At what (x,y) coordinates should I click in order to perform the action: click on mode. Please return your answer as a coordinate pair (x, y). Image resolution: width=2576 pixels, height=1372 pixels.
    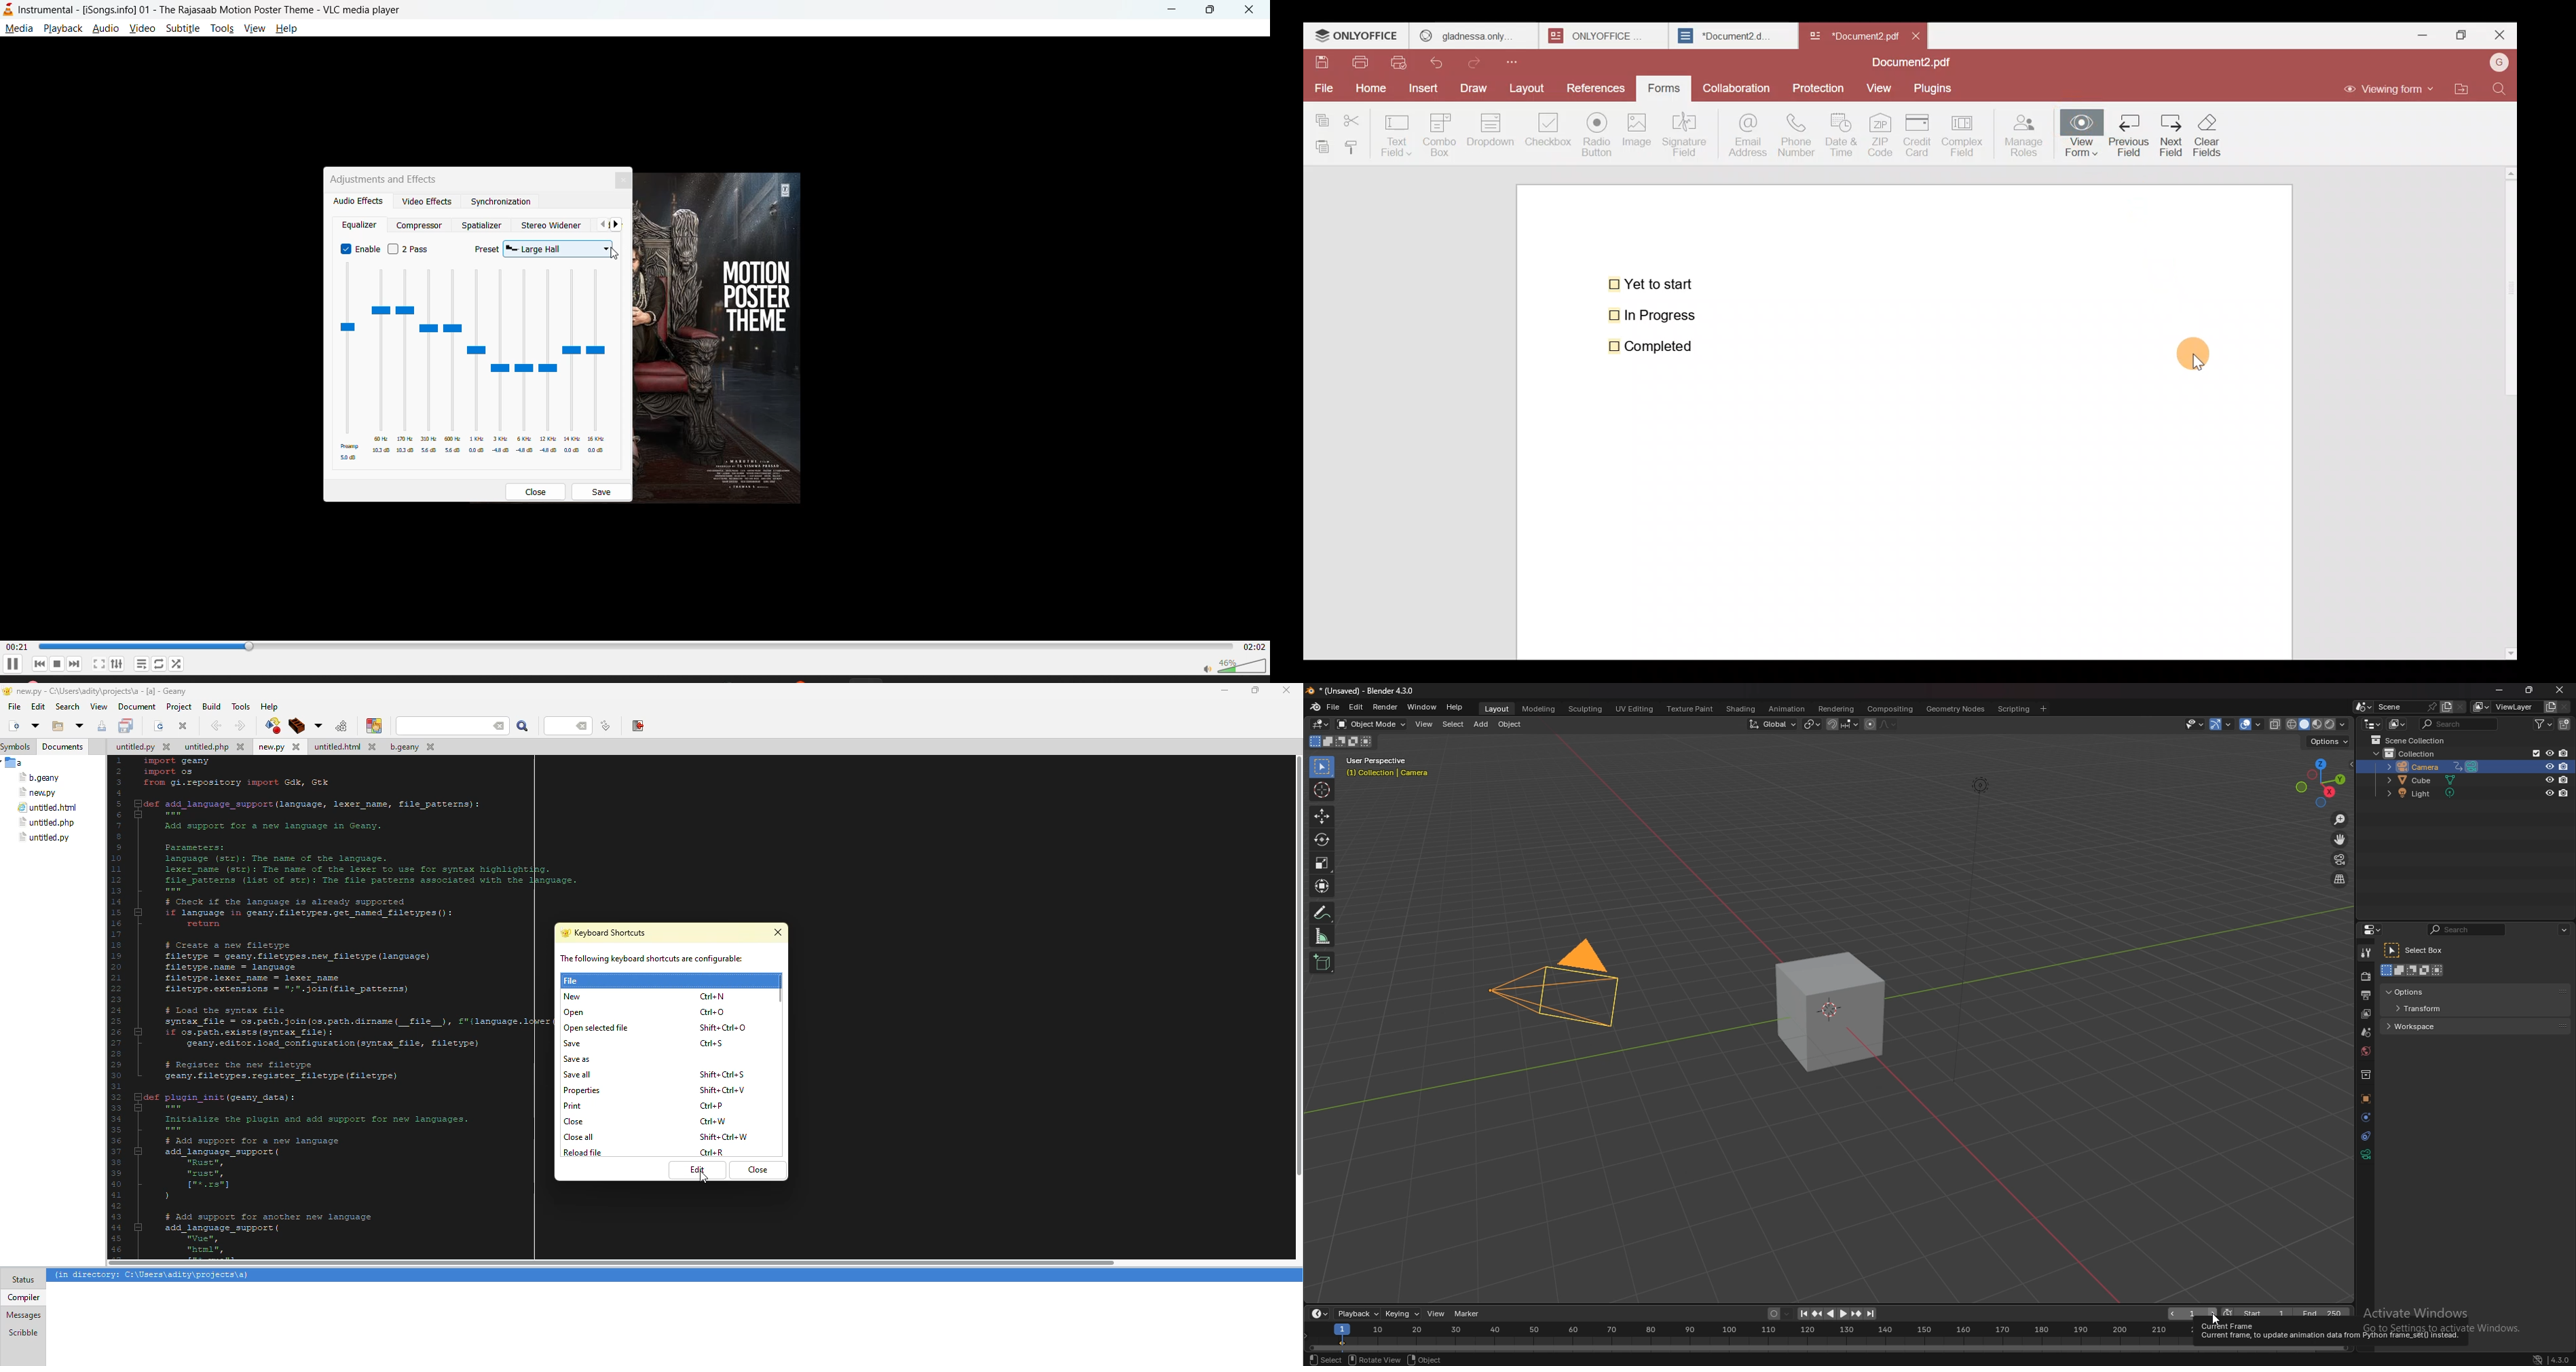
    Looking at the image, I should click on (1340, 741).